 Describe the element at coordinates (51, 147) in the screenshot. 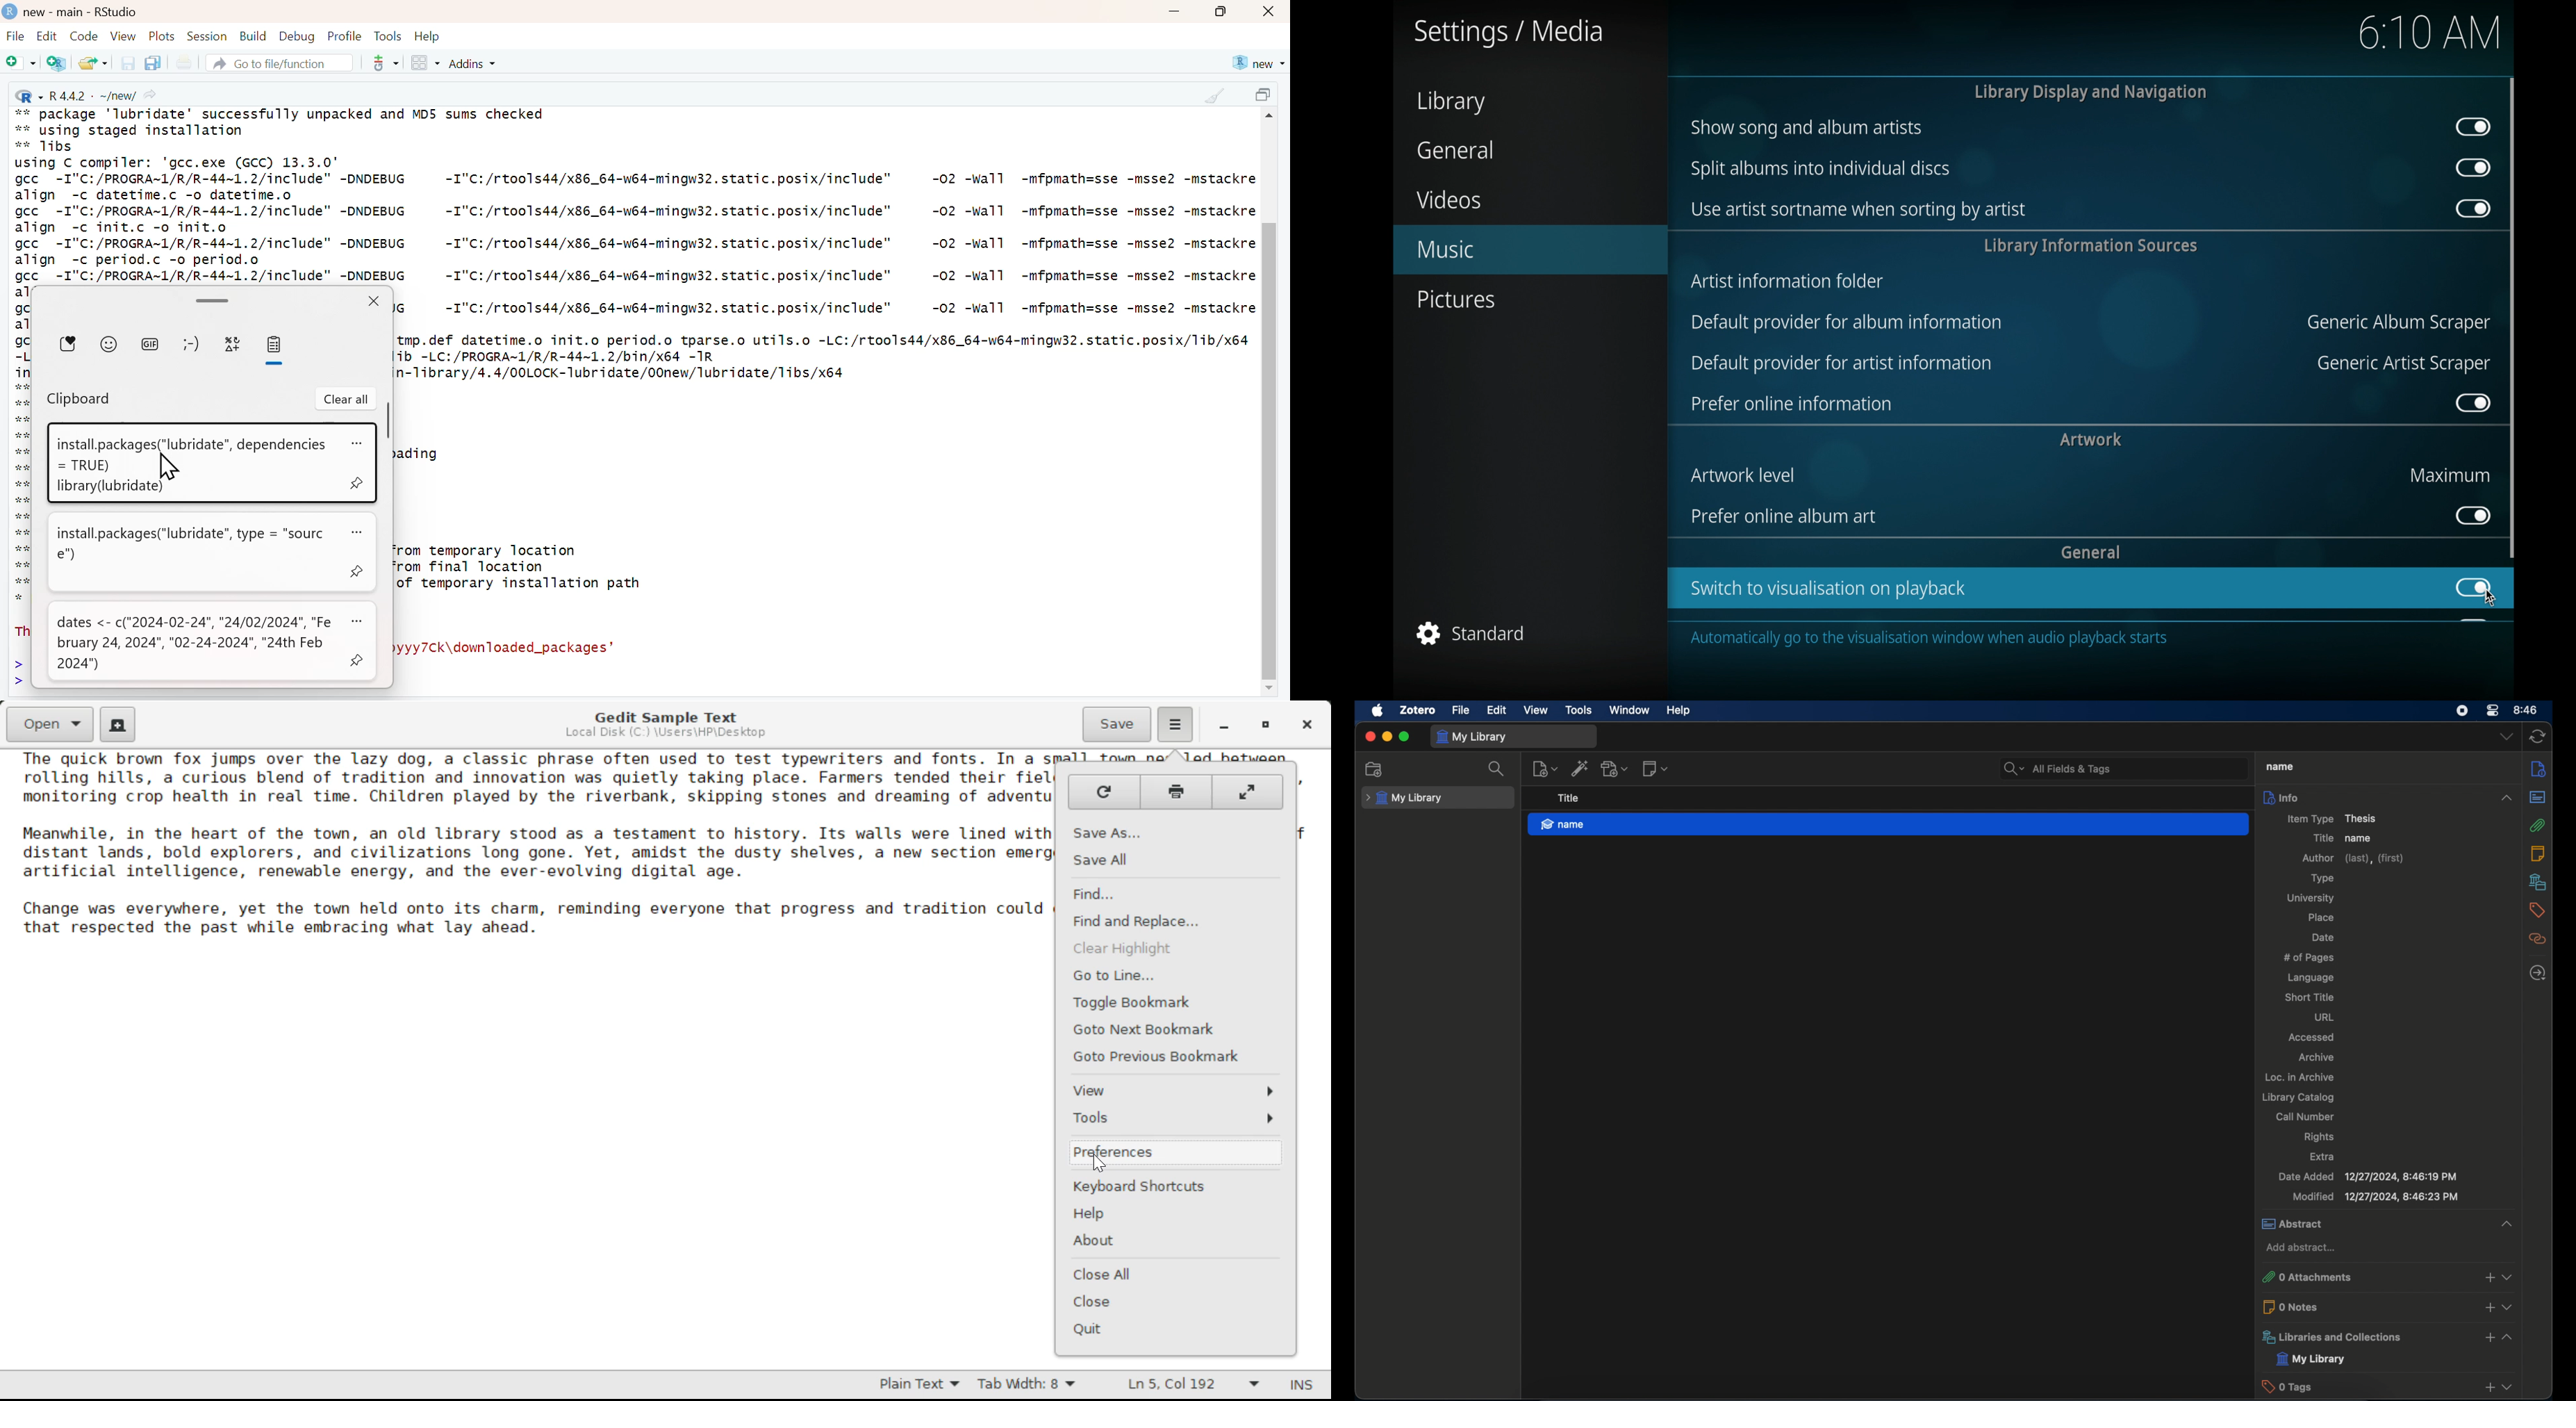

I see `** libs` at that location.